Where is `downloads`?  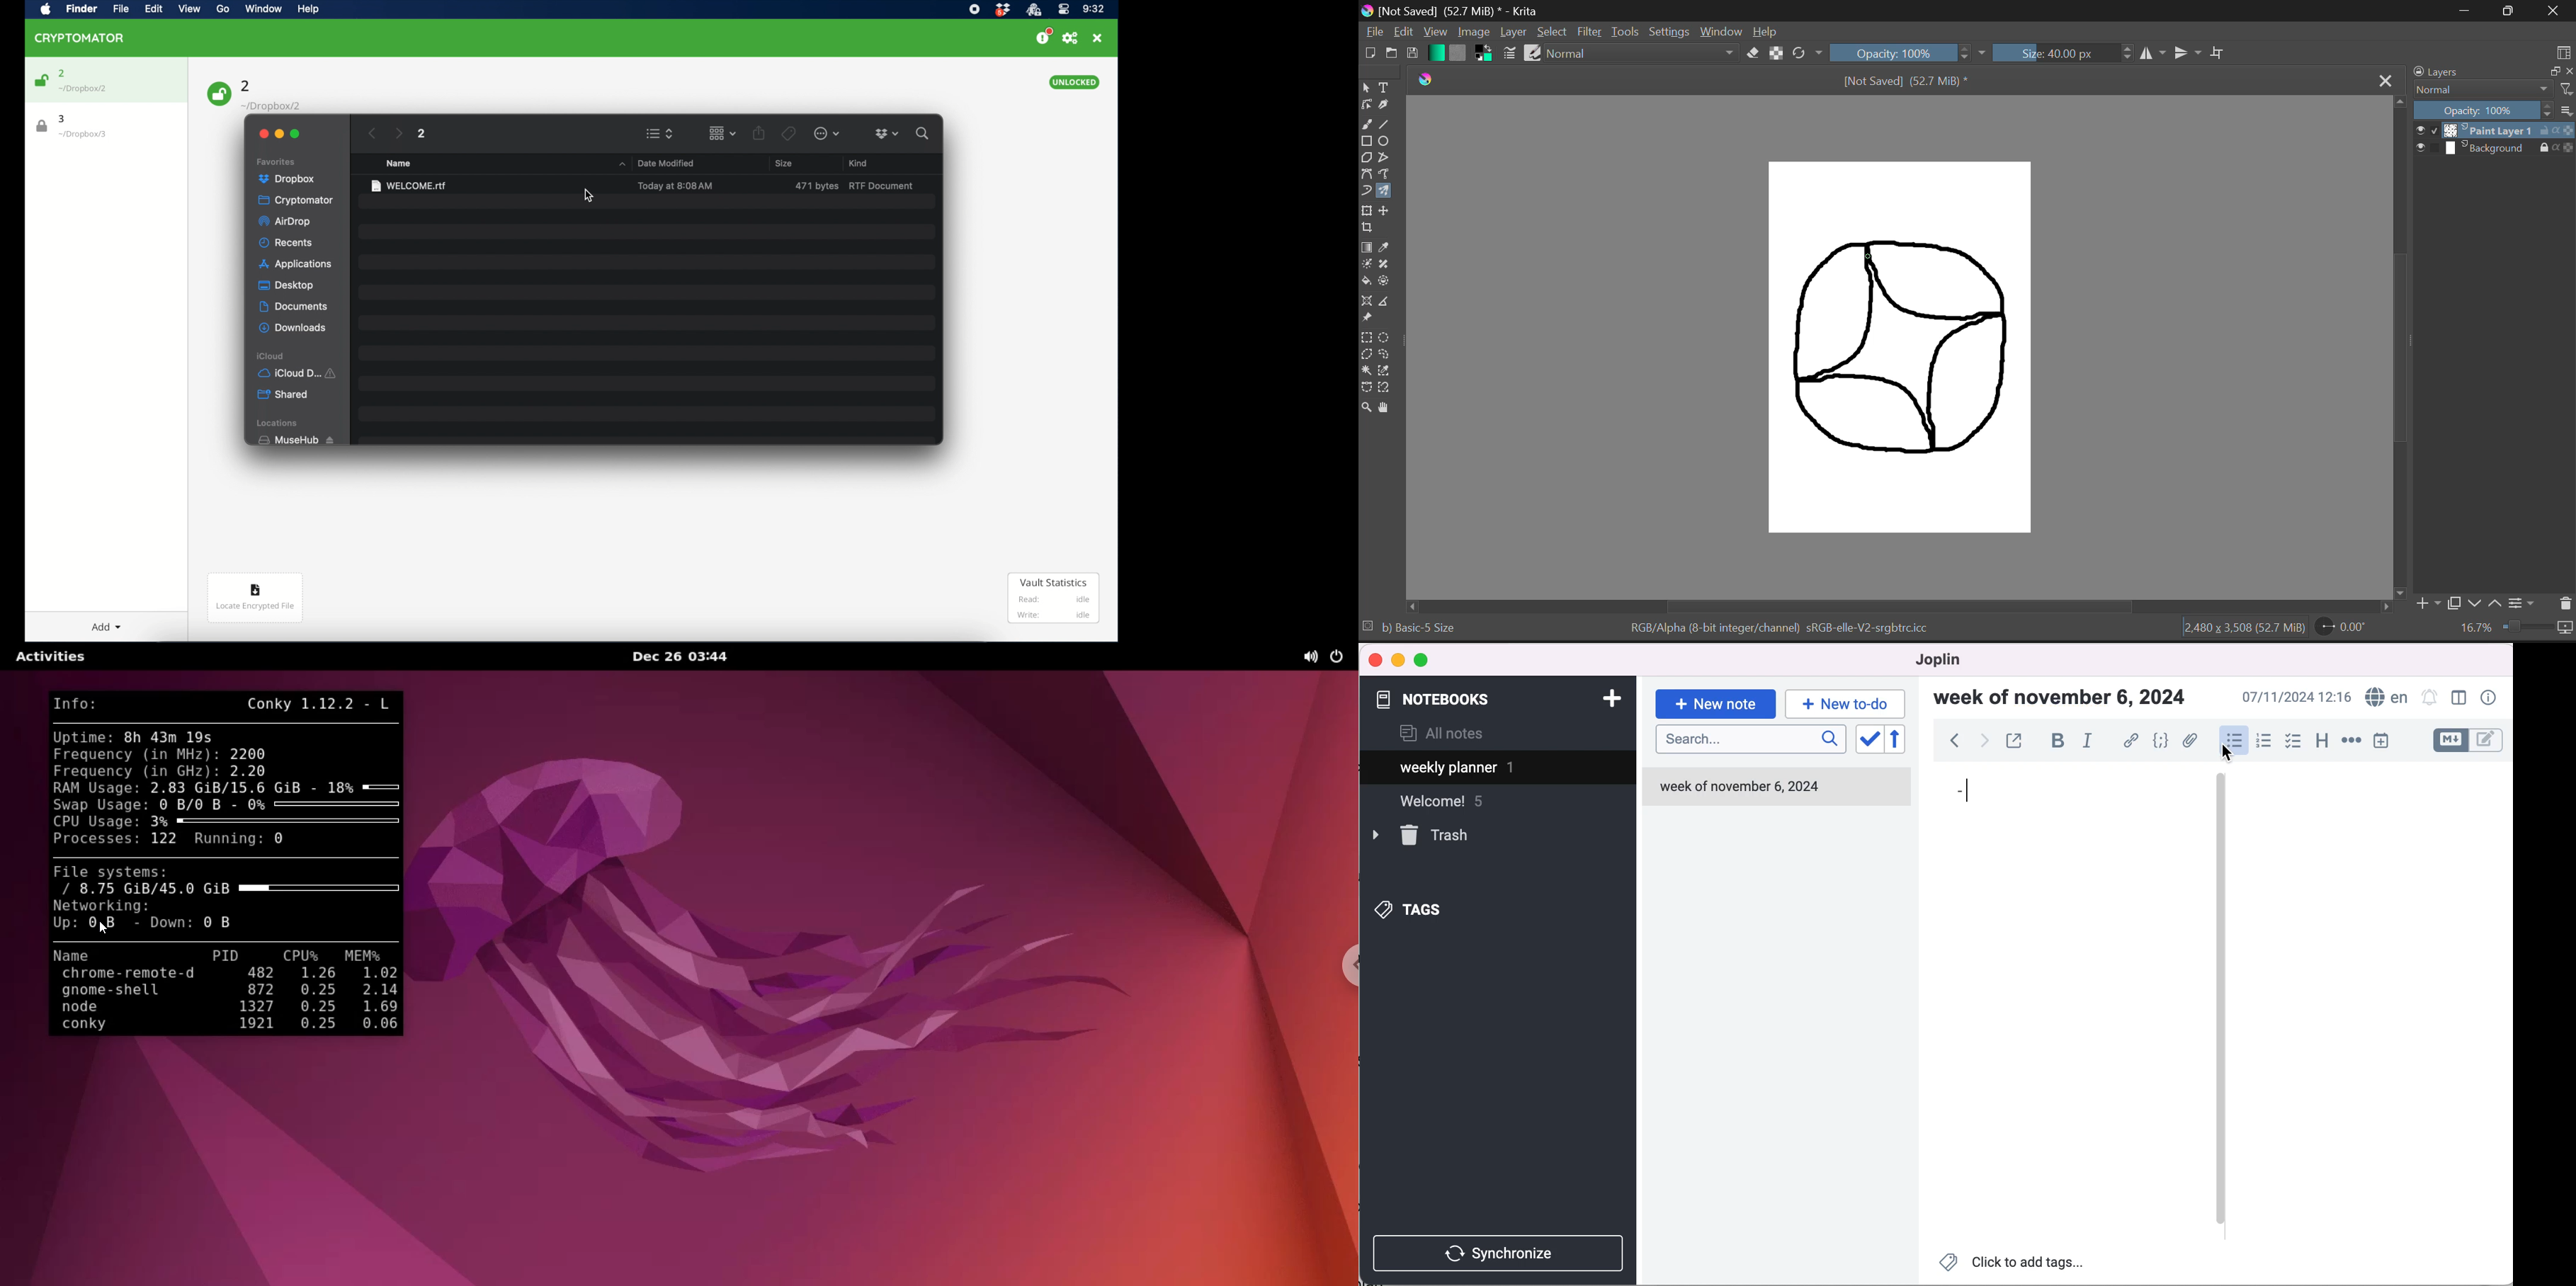 downloads is located at coordinates (294, 329).